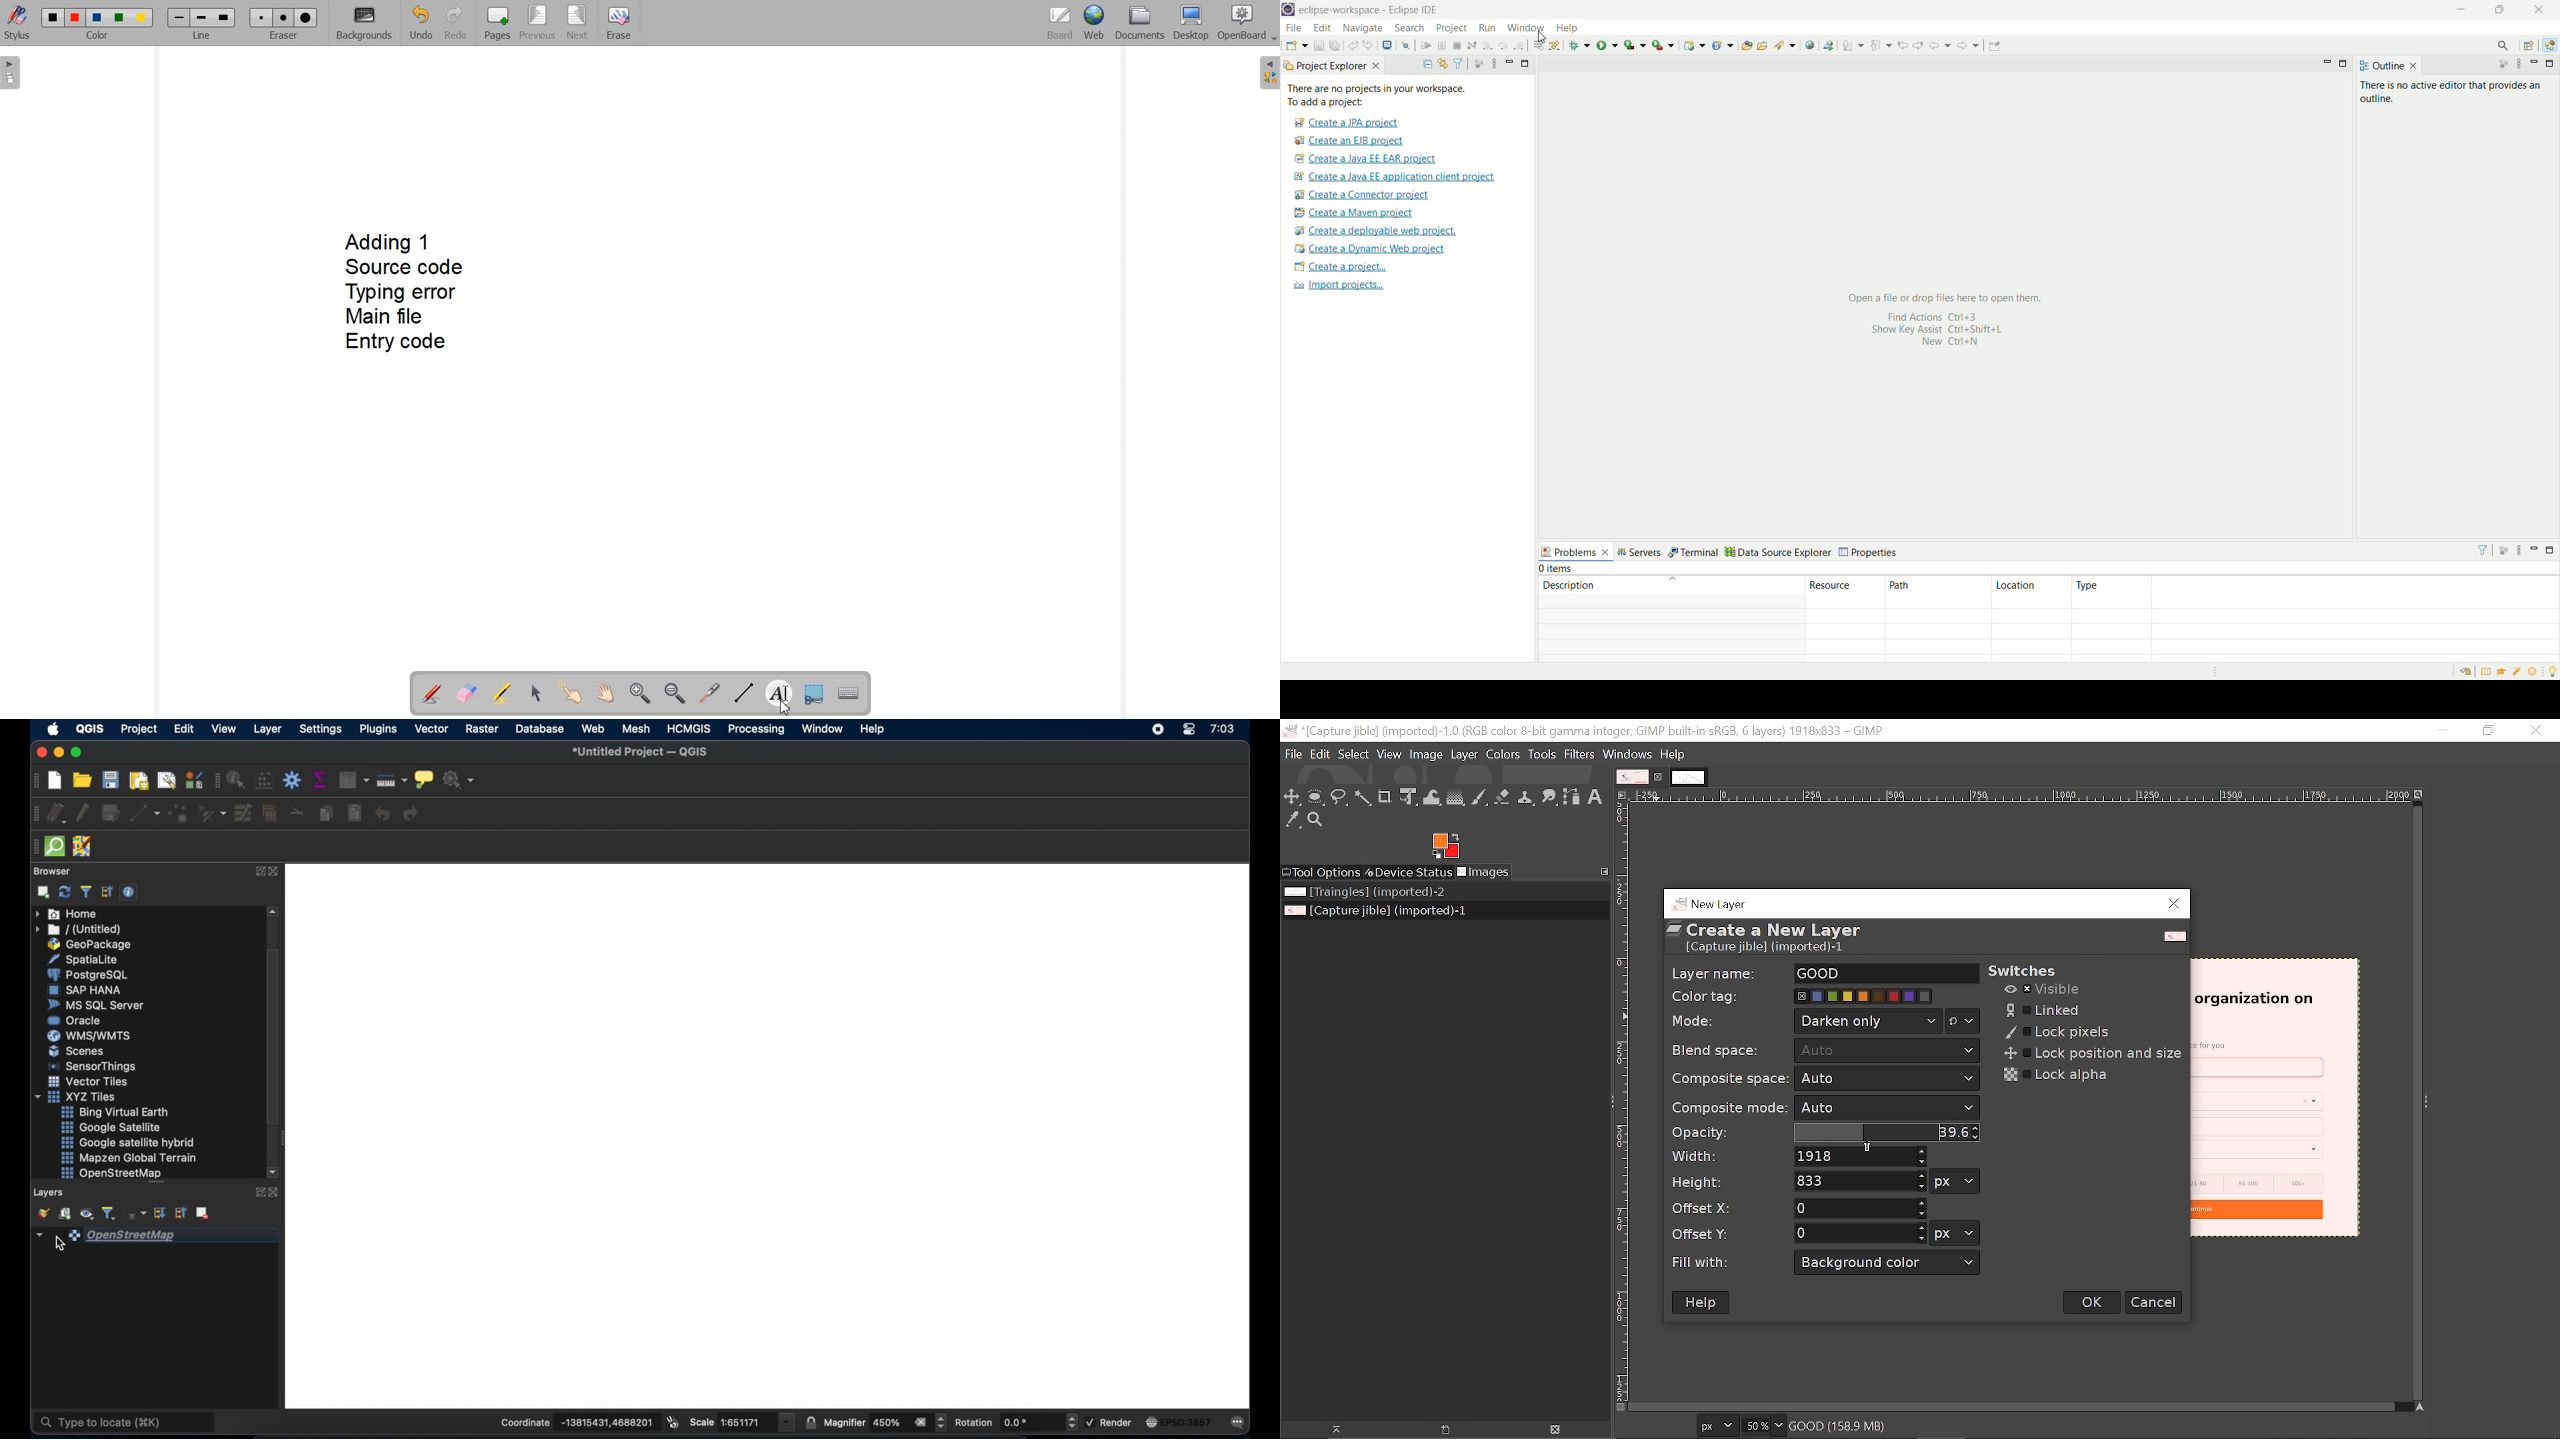 The width and height of the screenshot is (2576, 1456). What do you see at coordinates (56, 814) in the screenshot?
I see `current edits` at bounding box center [56, 814].